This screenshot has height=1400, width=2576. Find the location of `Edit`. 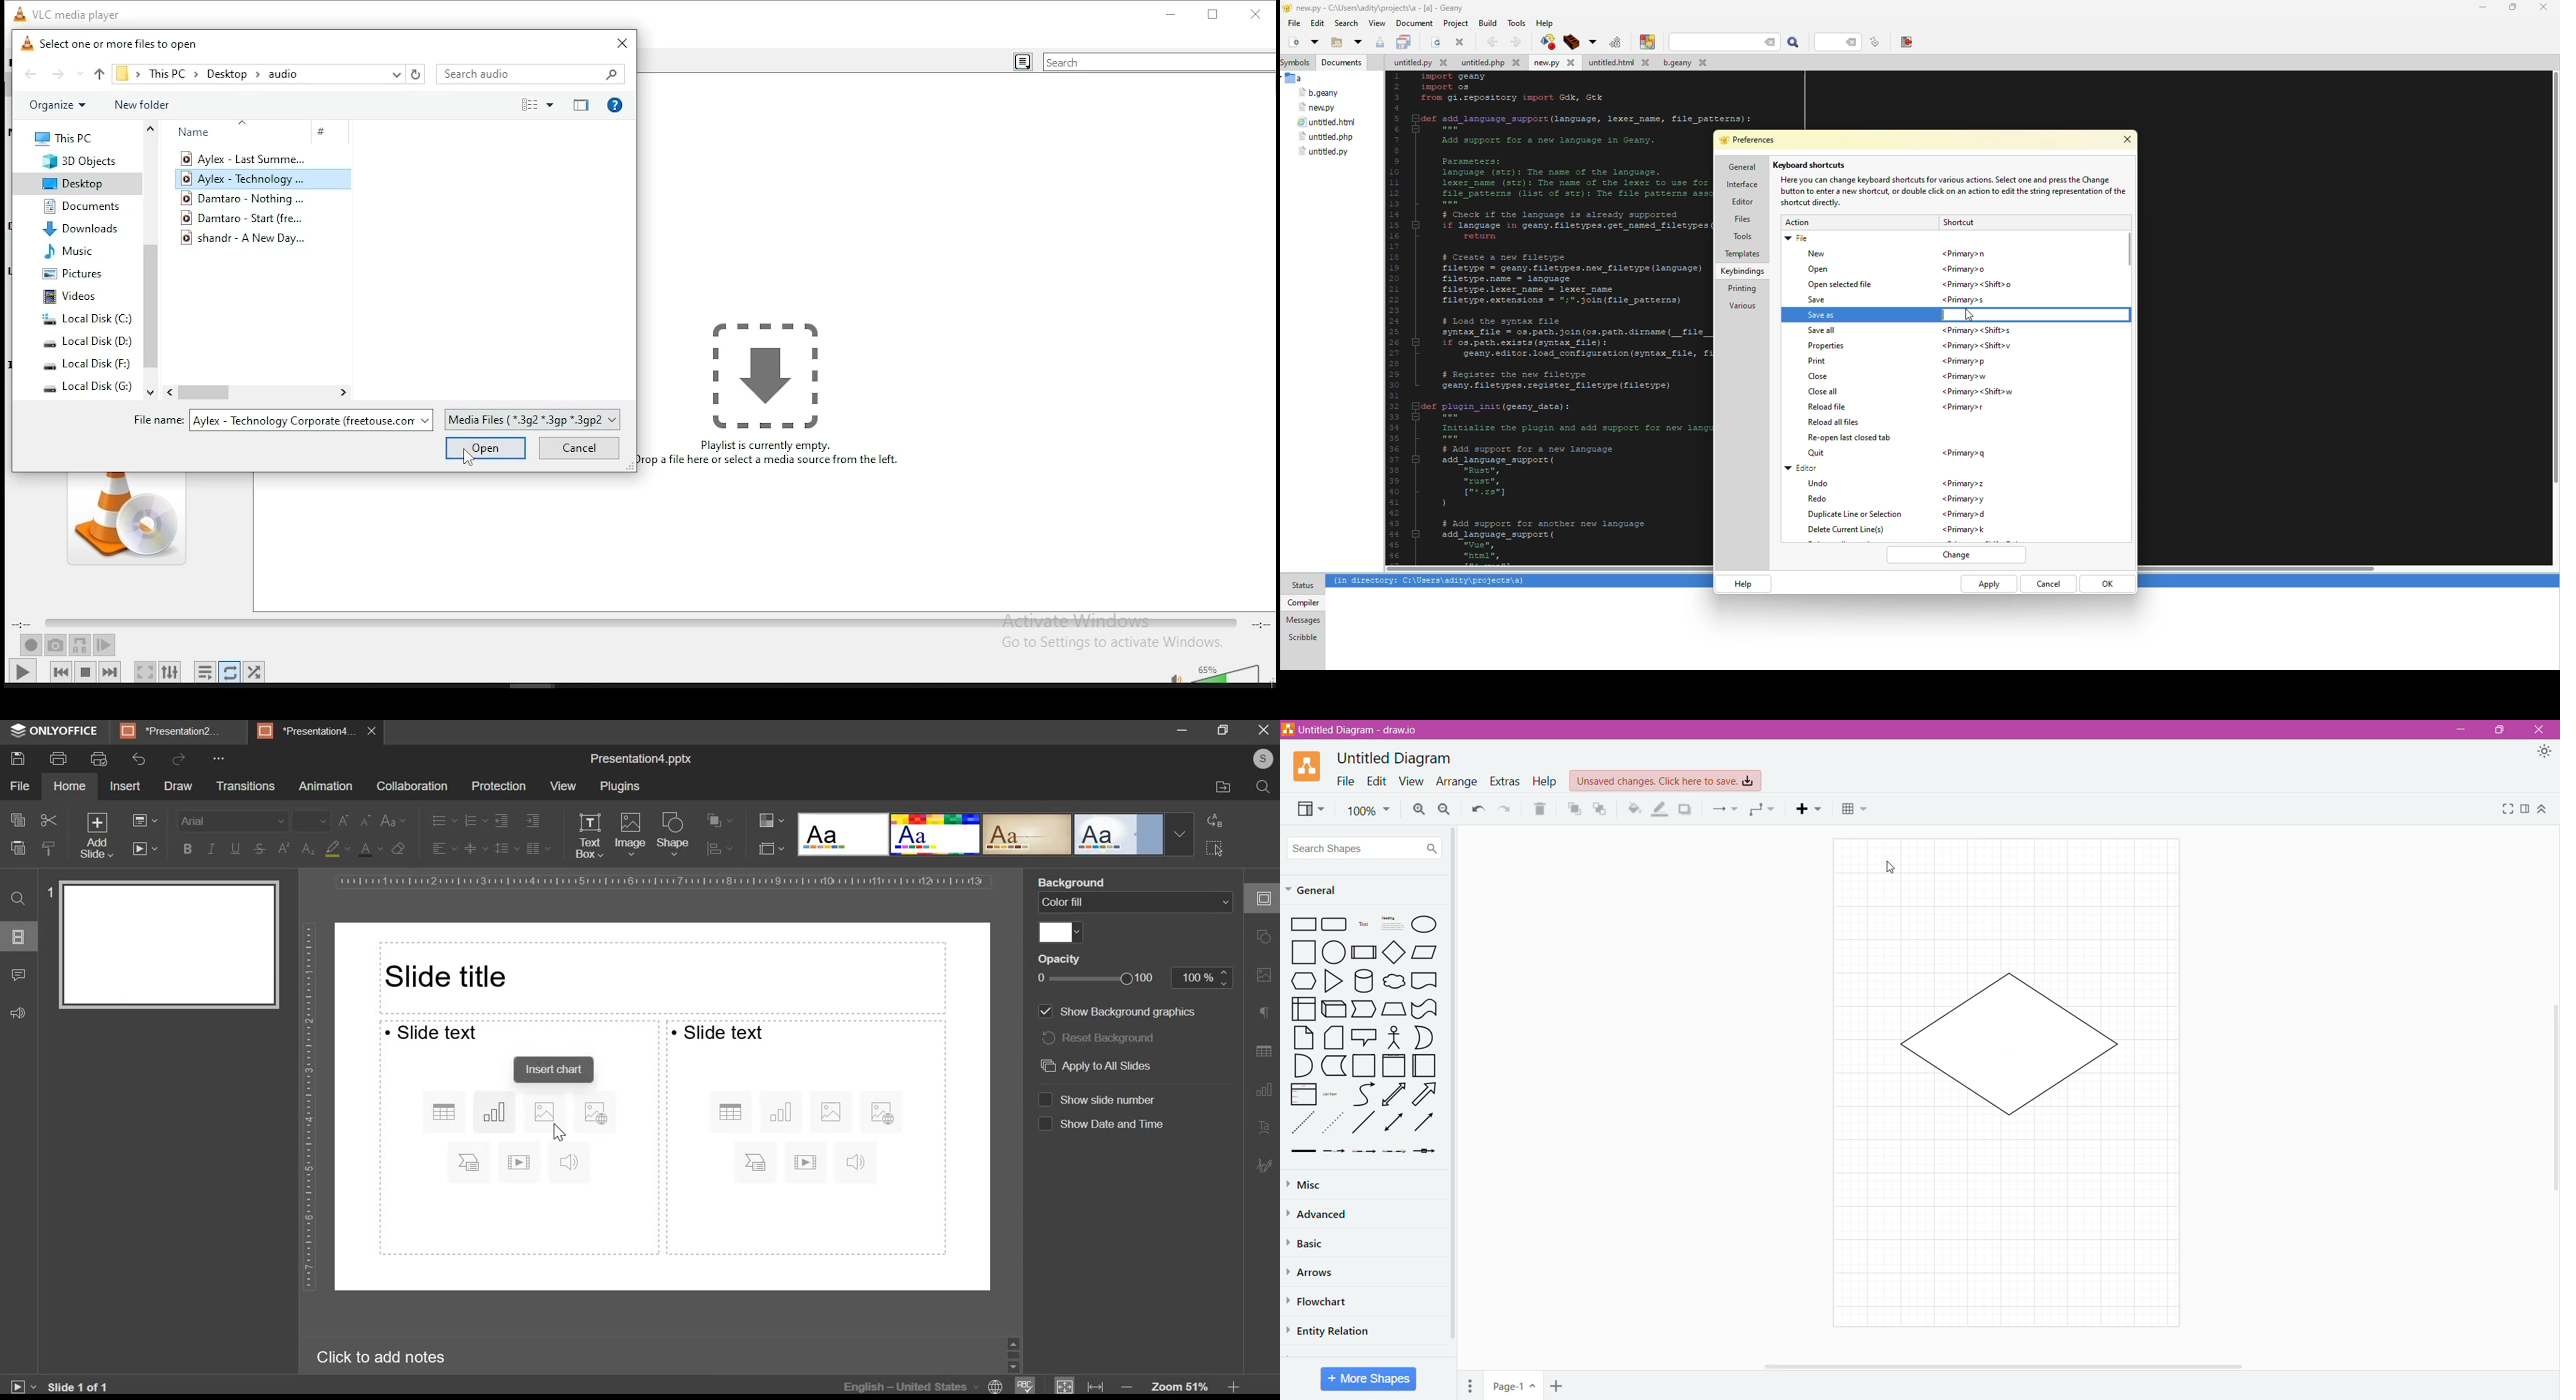

Edit is located at coordinates (1374, 781).